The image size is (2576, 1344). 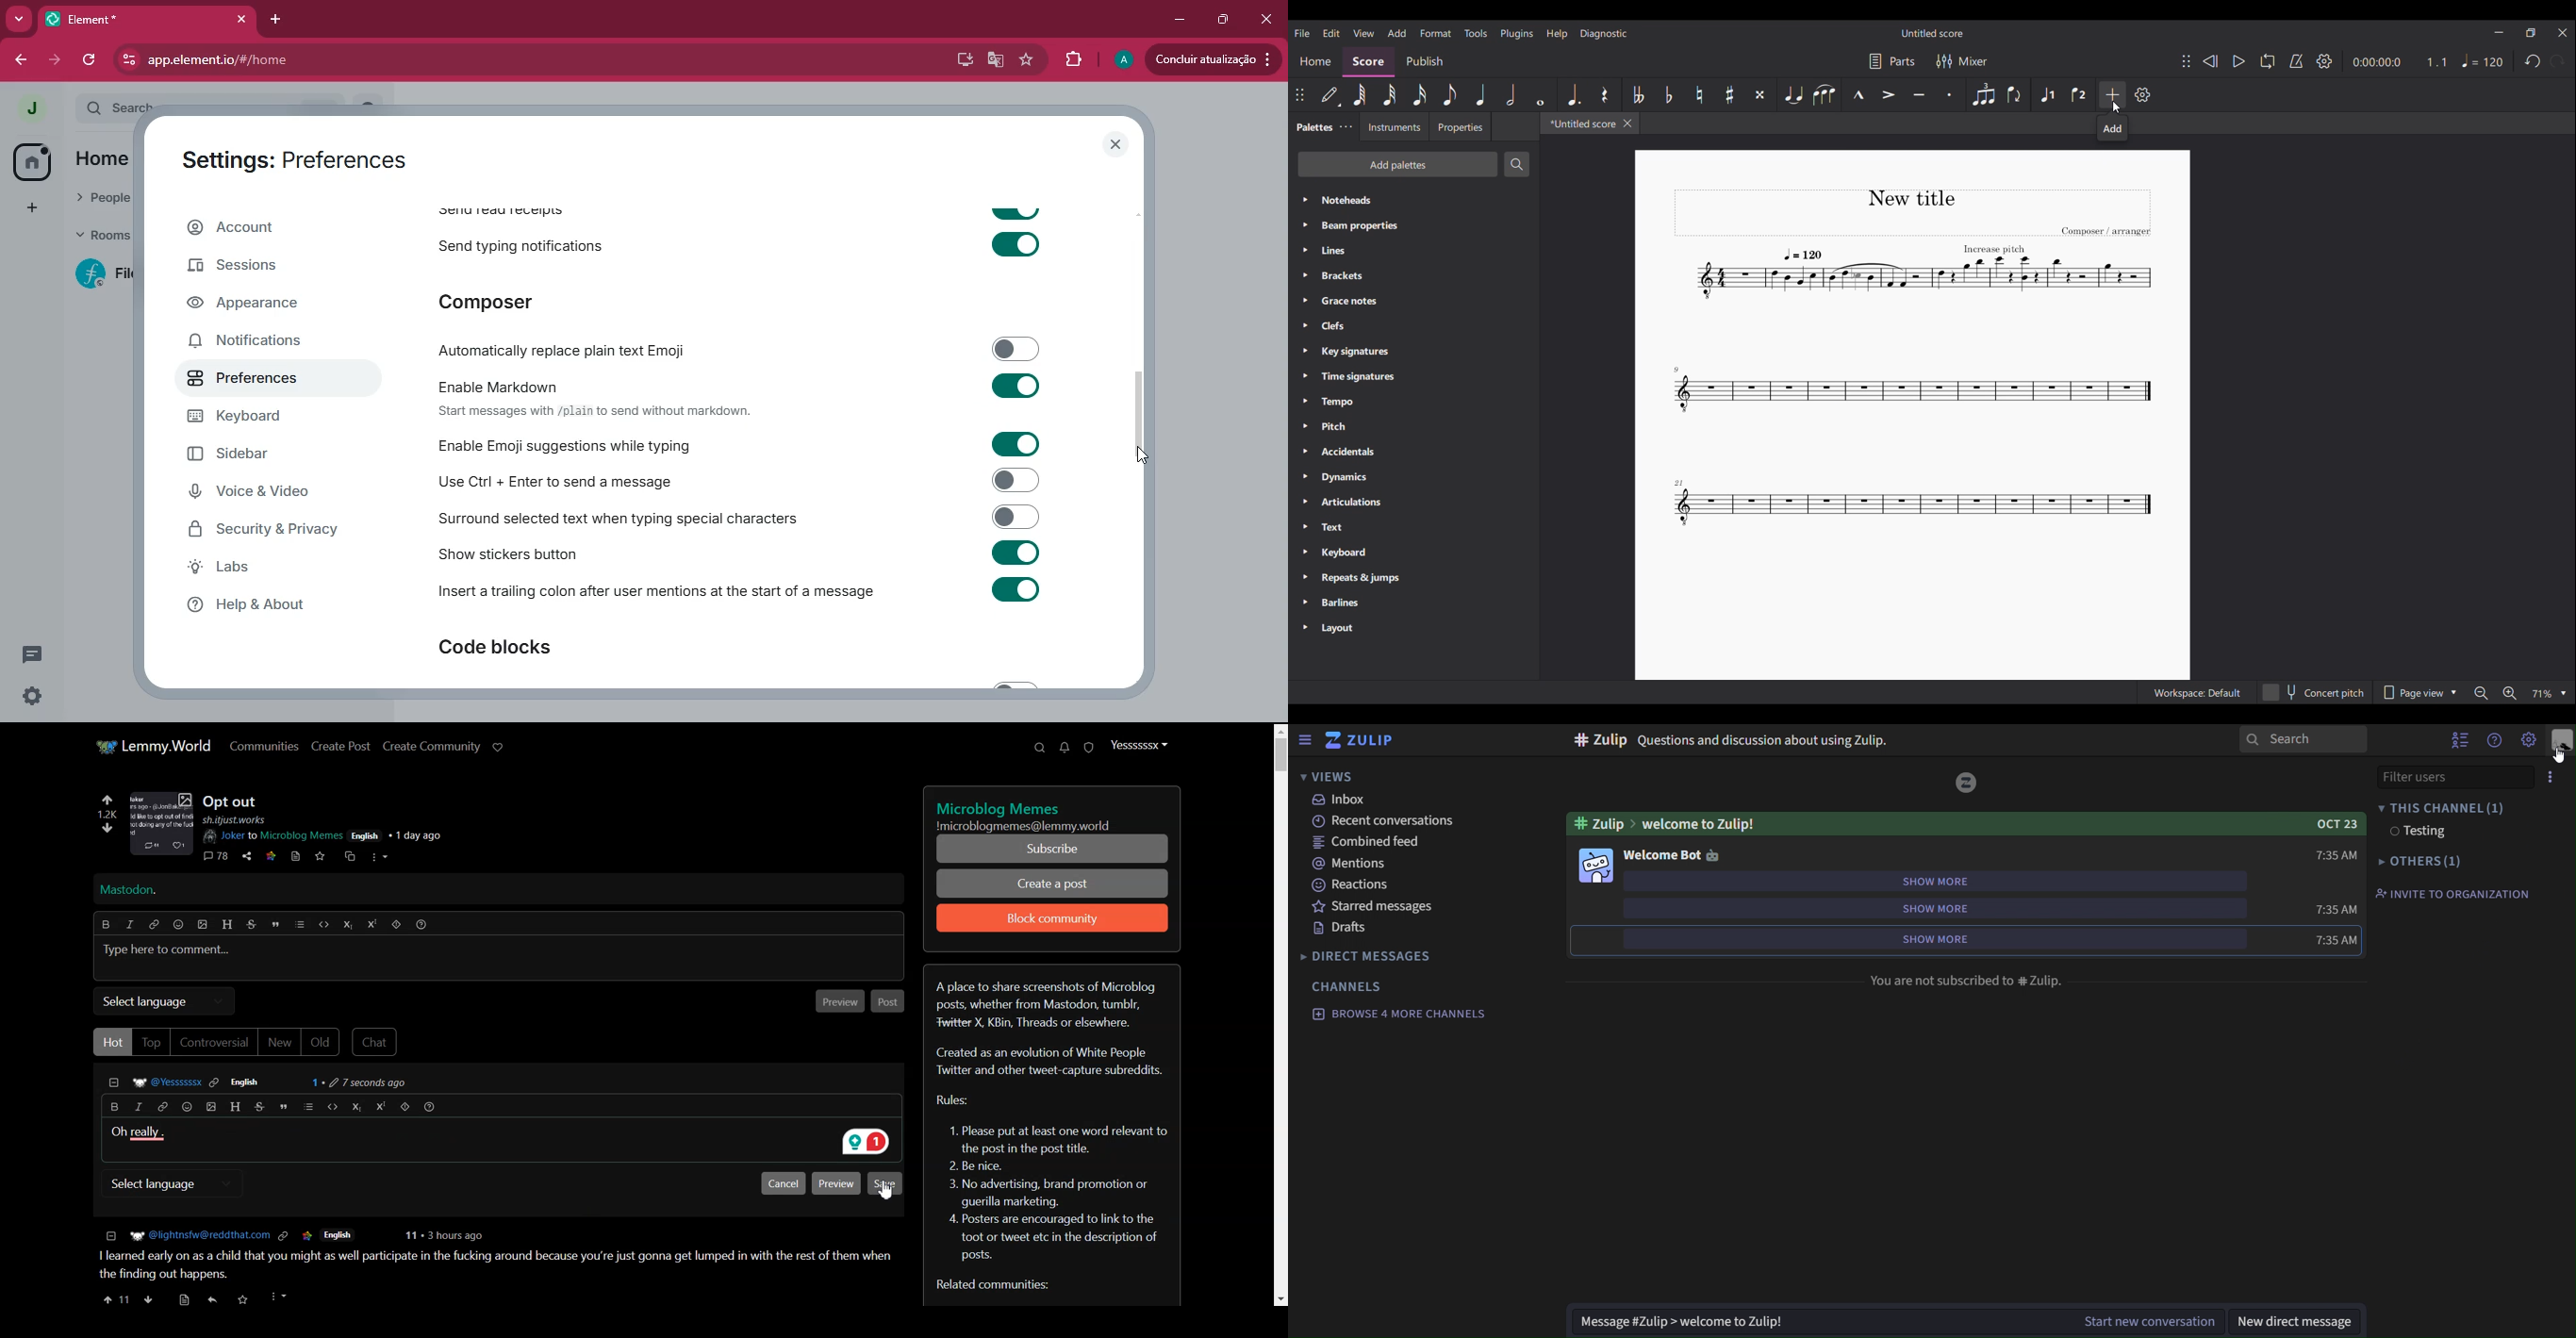 I want to click on composer, so click(x=531, y=301).